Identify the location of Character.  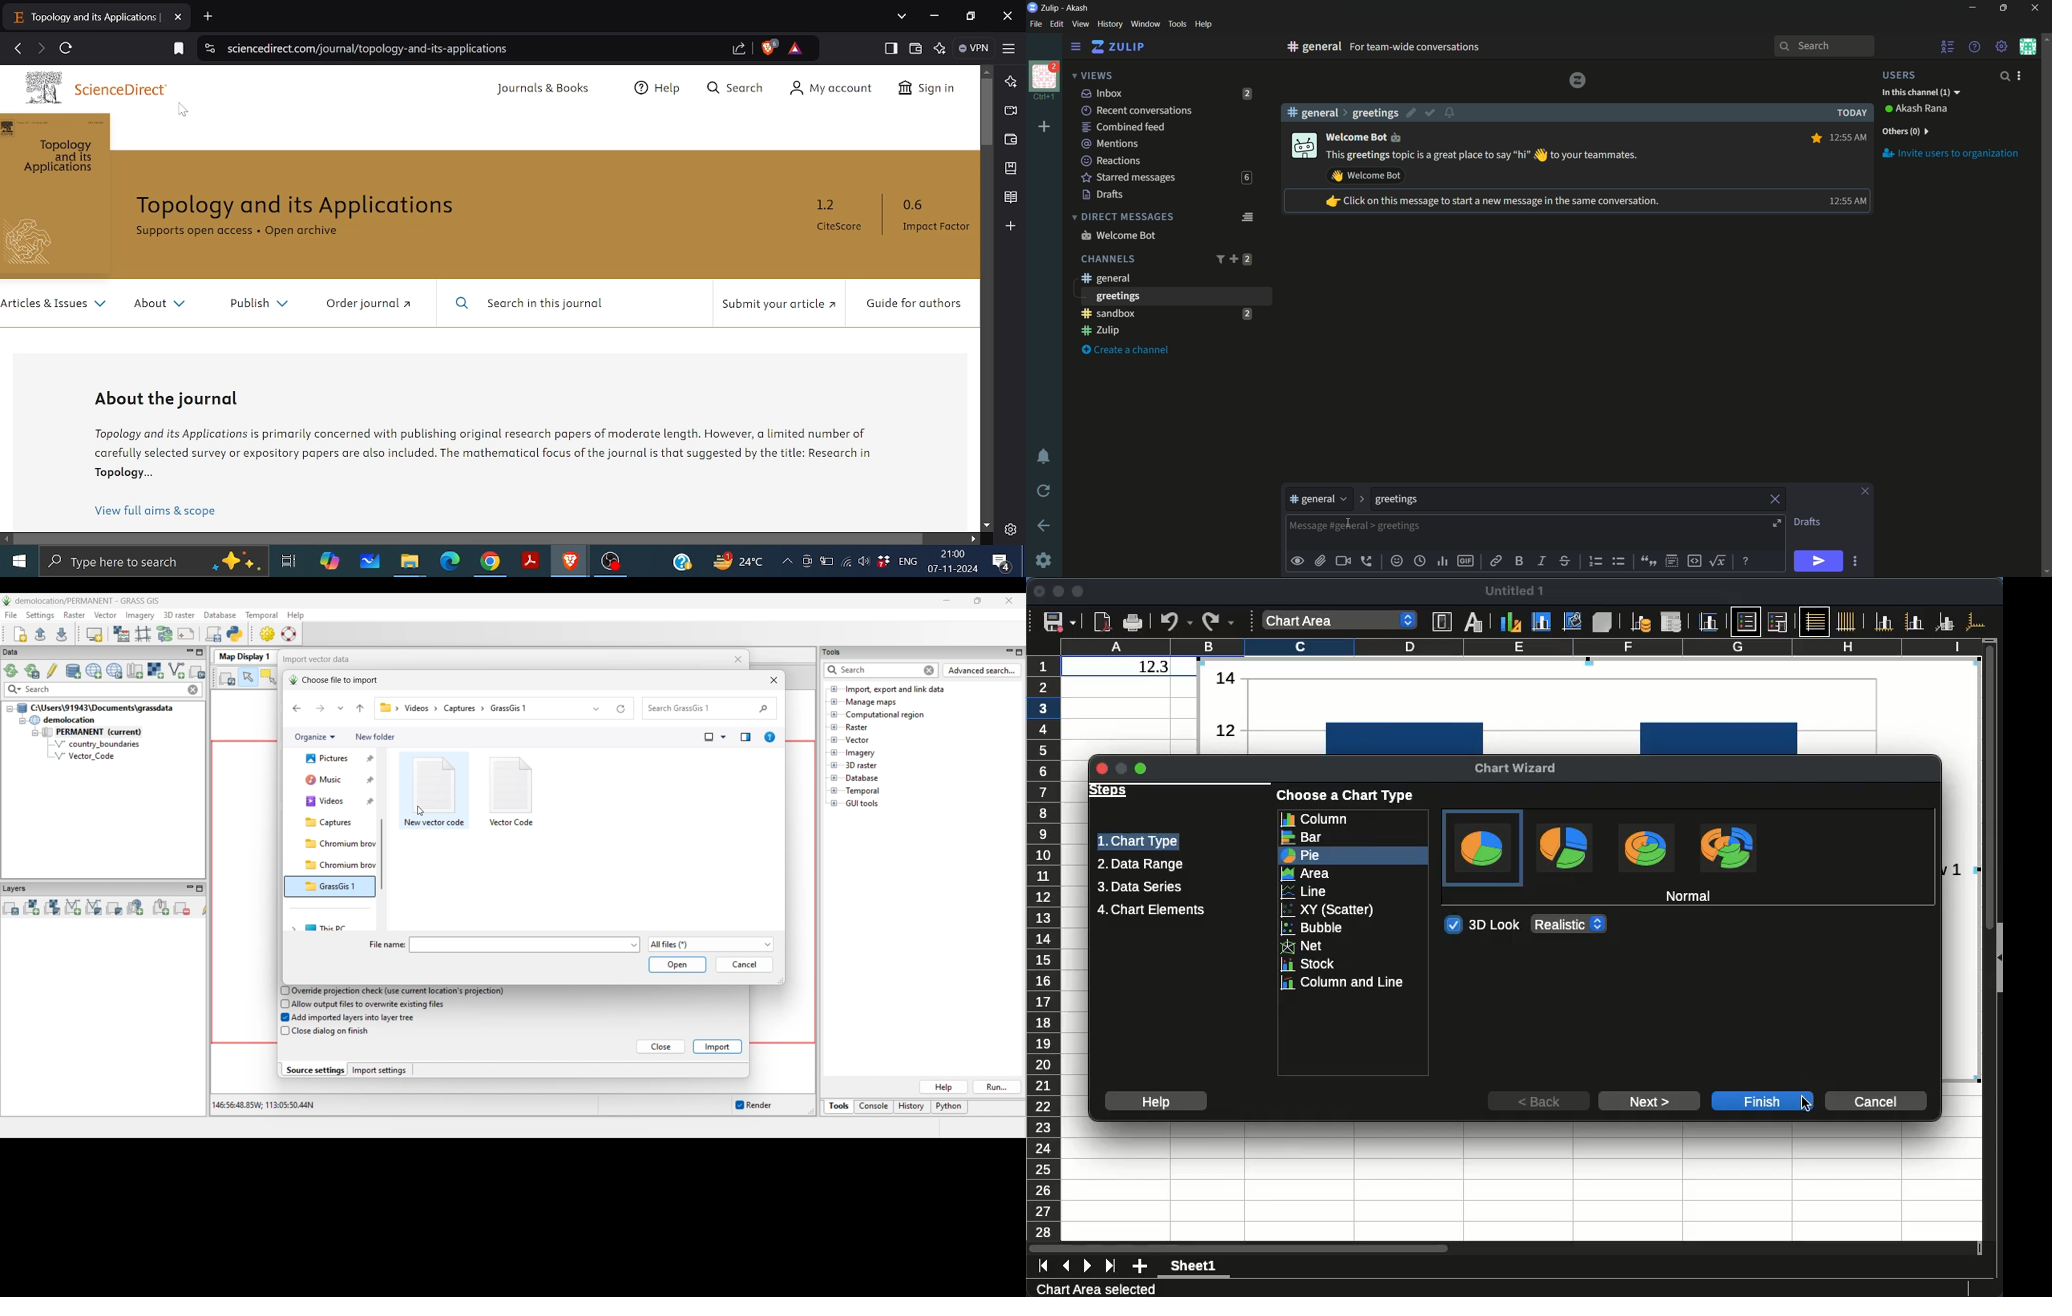
(1474, 621).